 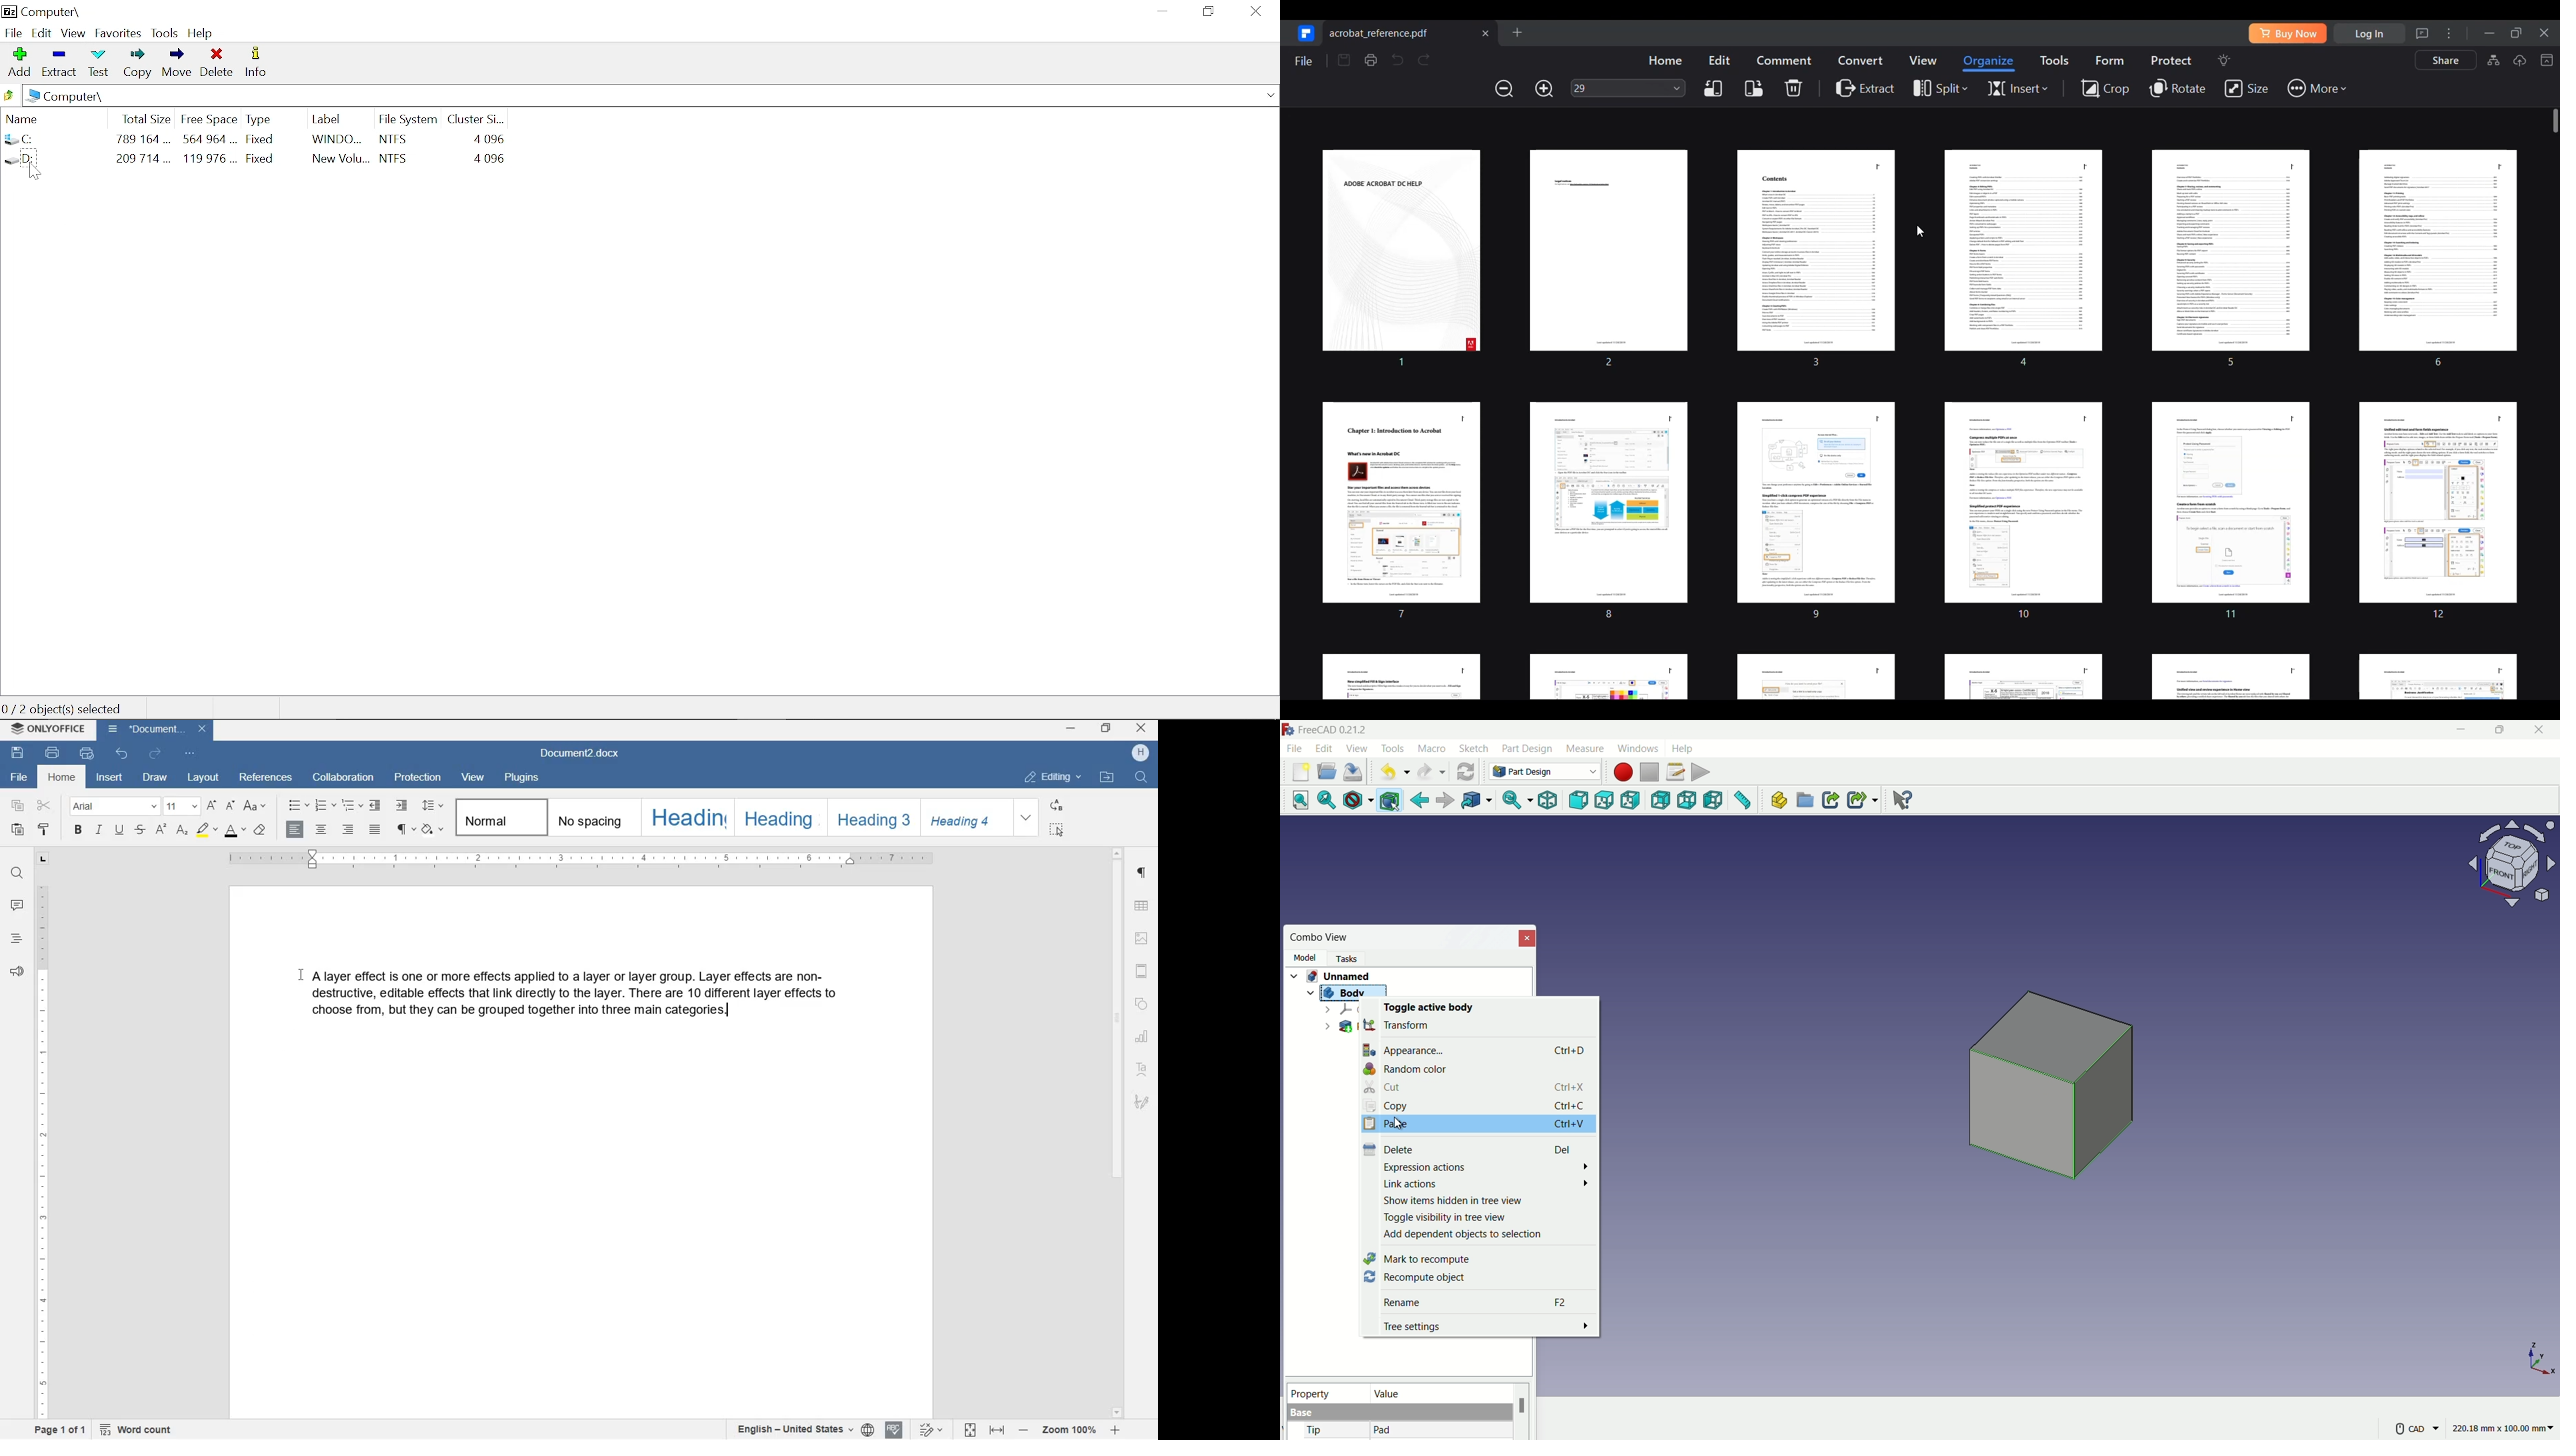 What do you see at coordinates (527, 779) in the screenshot?
I see `plugins` at bounding box center [527, 779].